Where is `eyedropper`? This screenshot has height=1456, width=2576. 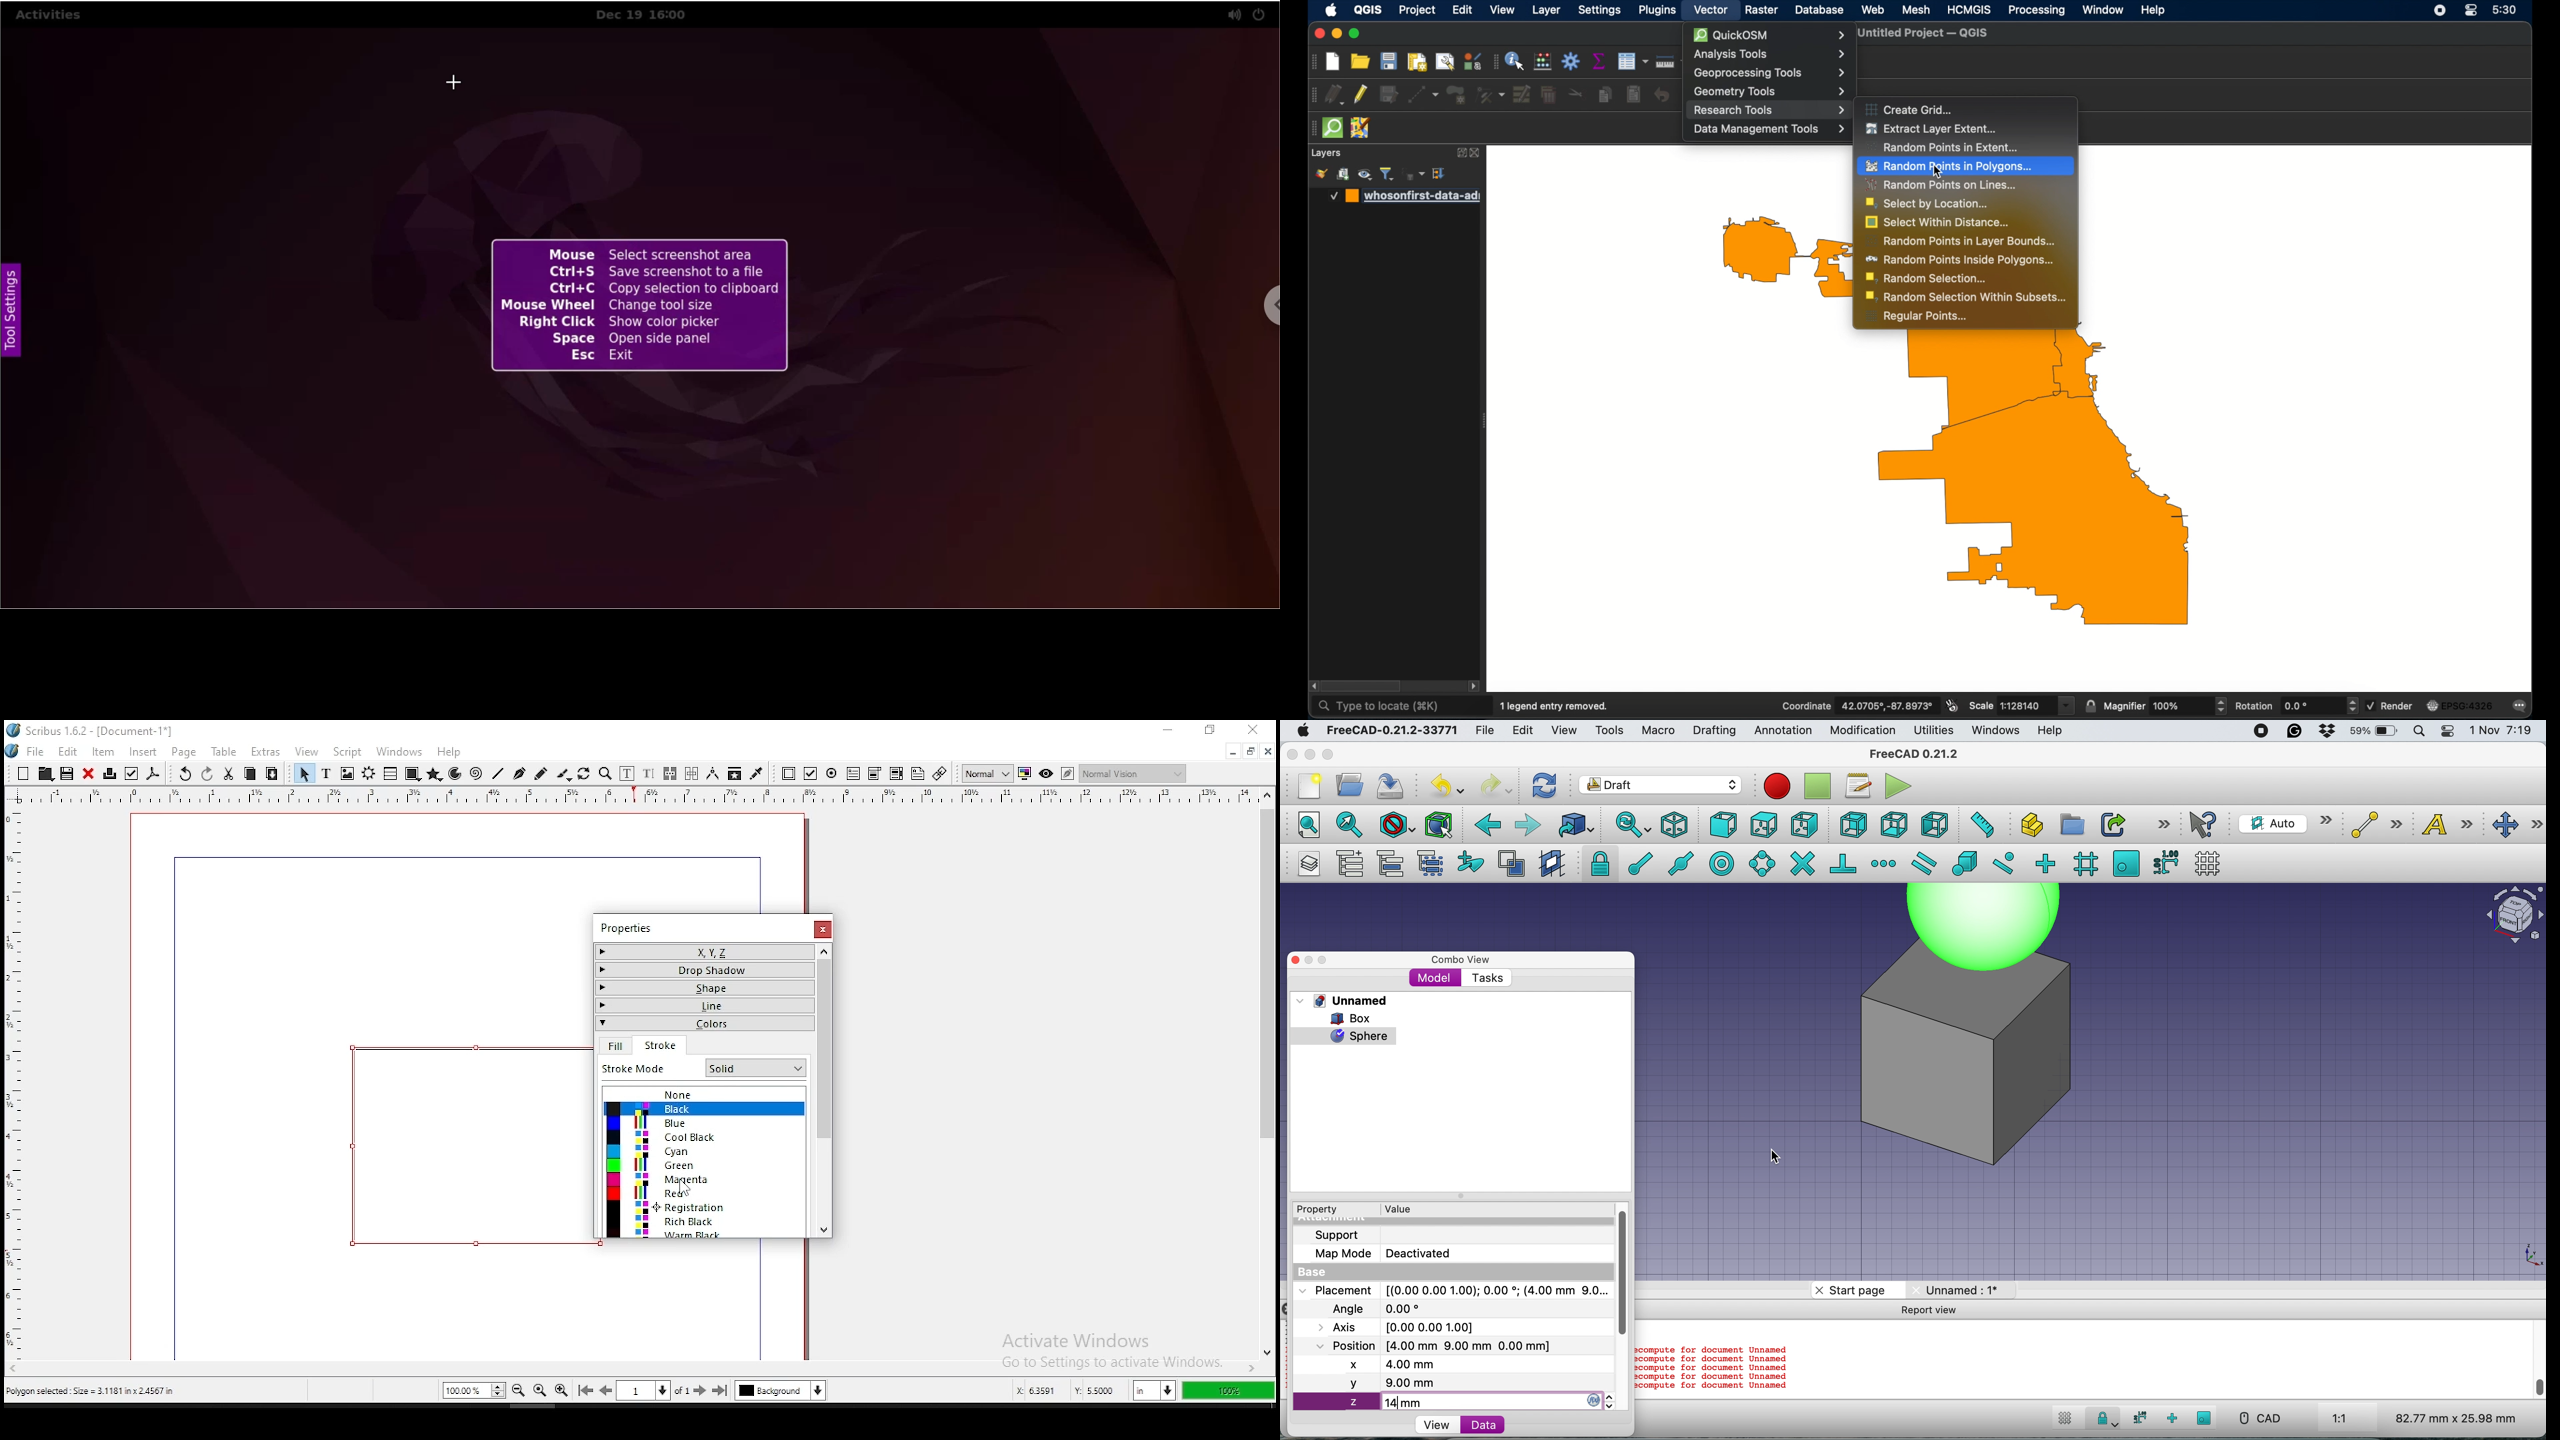 eyedropper is located at coordinates (757, 775).